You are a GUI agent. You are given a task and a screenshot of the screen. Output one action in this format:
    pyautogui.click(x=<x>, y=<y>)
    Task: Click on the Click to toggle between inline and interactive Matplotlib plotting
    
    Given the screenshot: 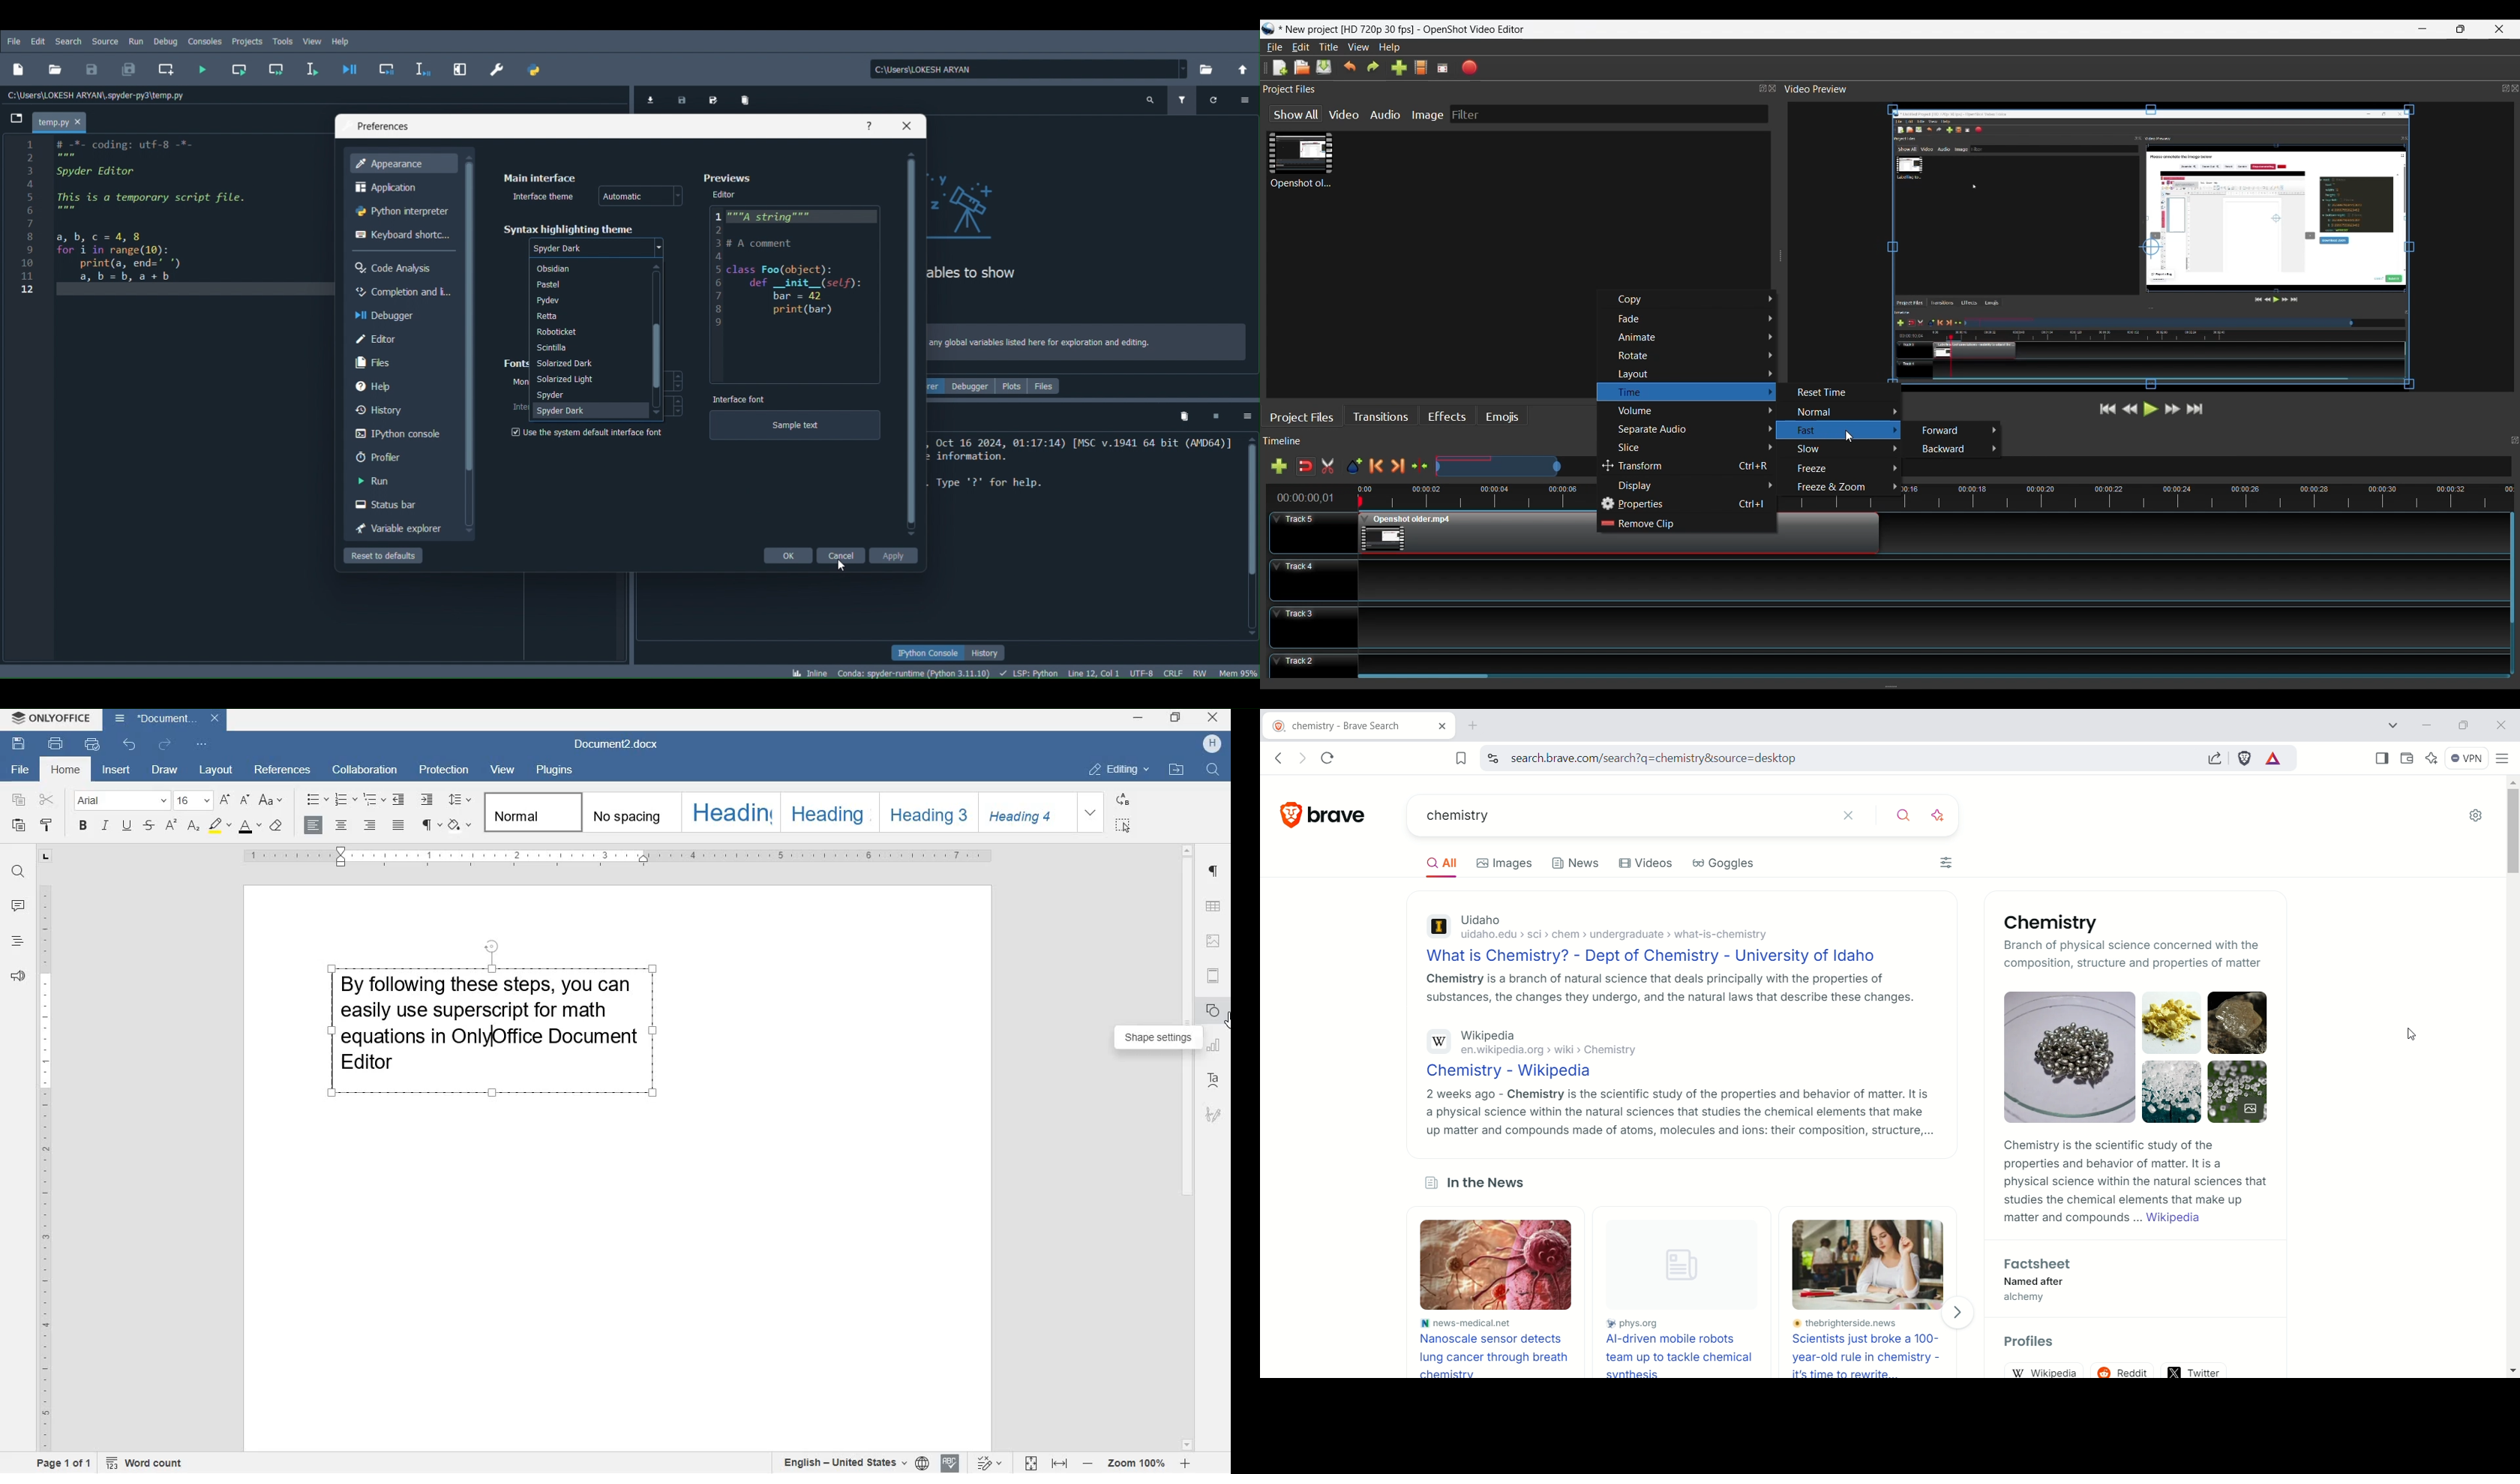 What is the action you would take?
    pyautogui.click(x=812, y=669)
    